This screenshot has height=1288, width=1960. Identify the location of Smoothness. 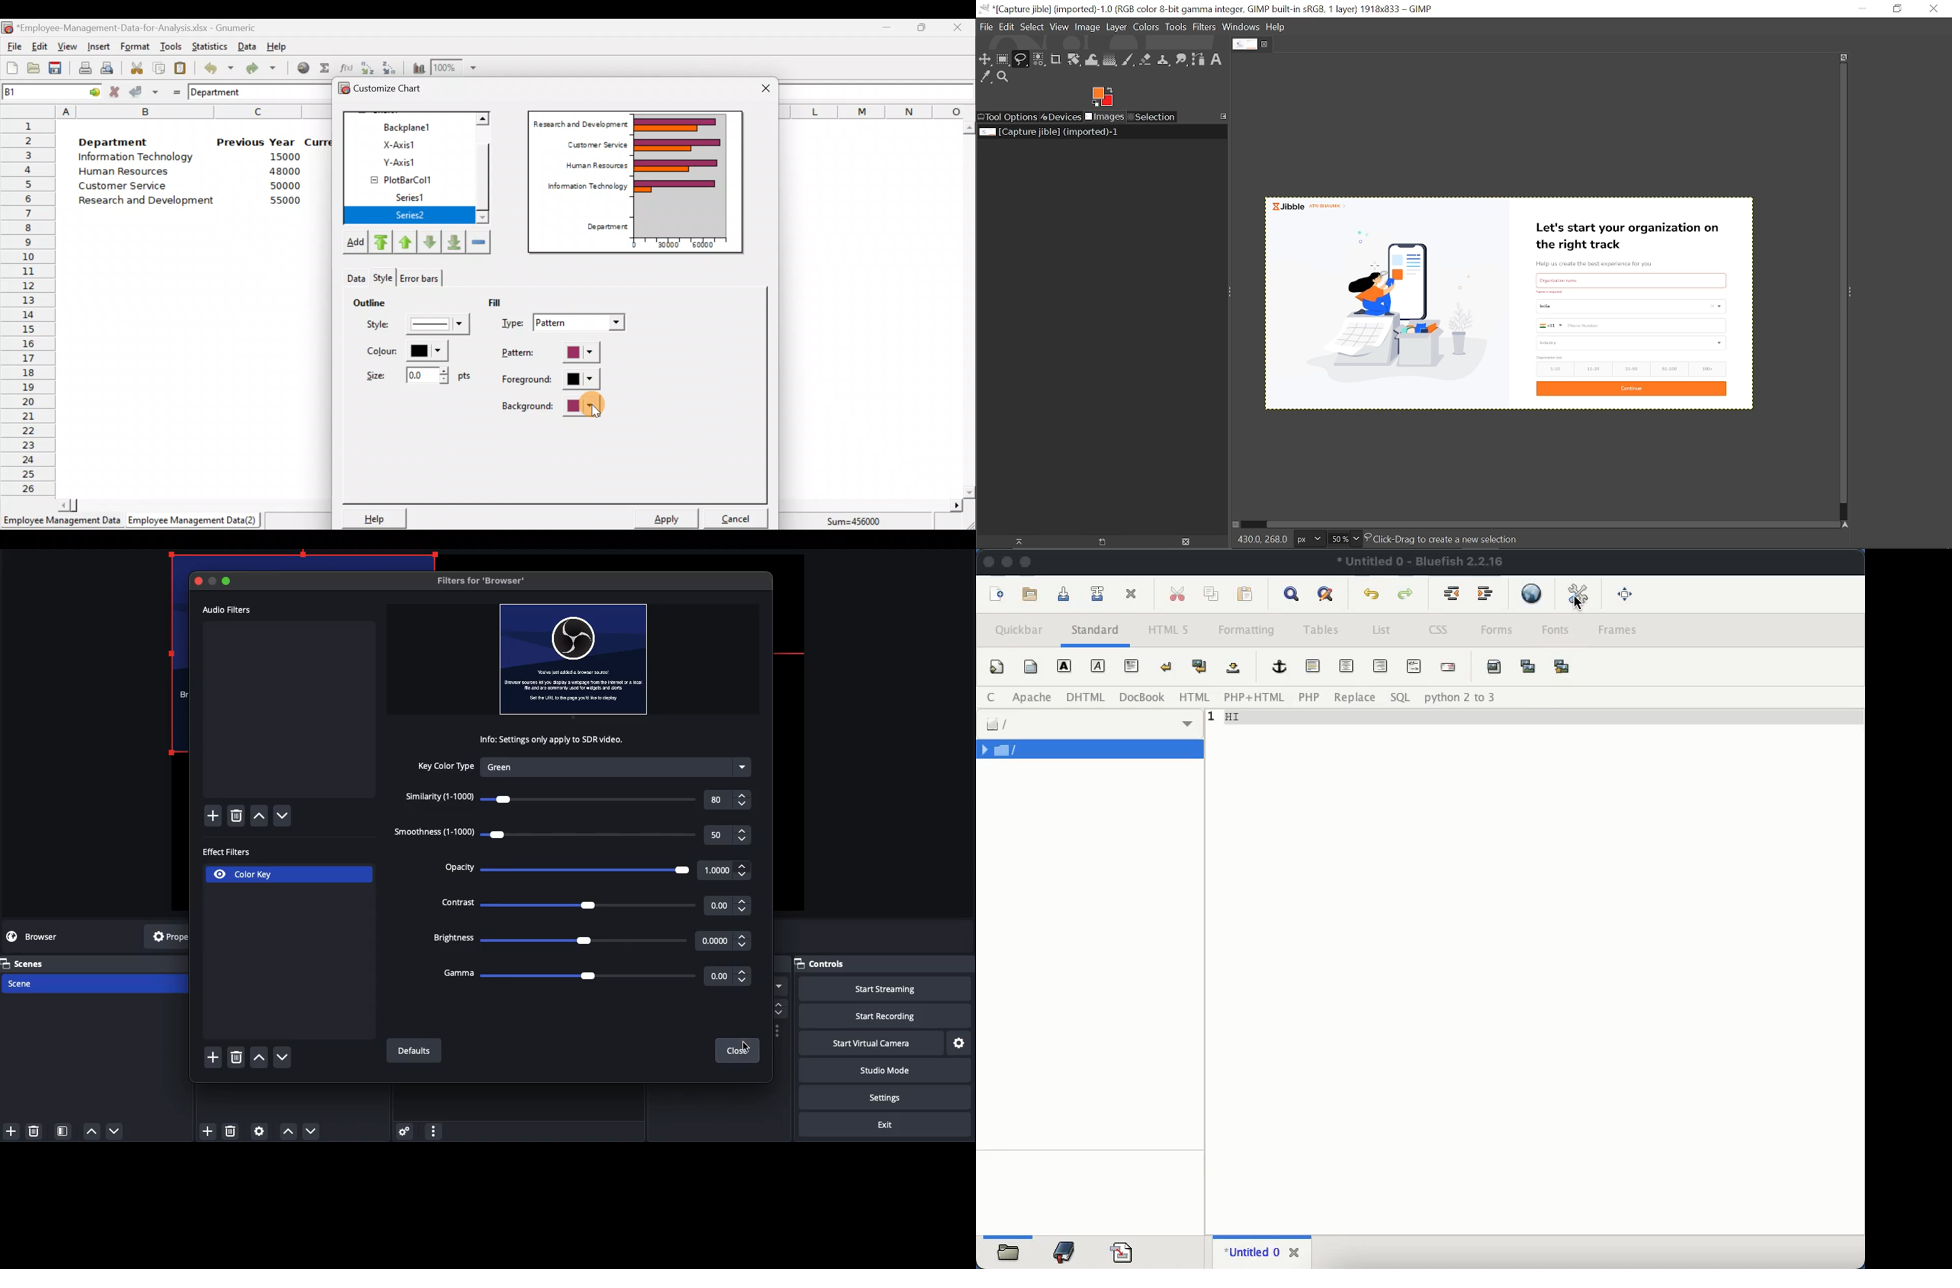
(571, 835).